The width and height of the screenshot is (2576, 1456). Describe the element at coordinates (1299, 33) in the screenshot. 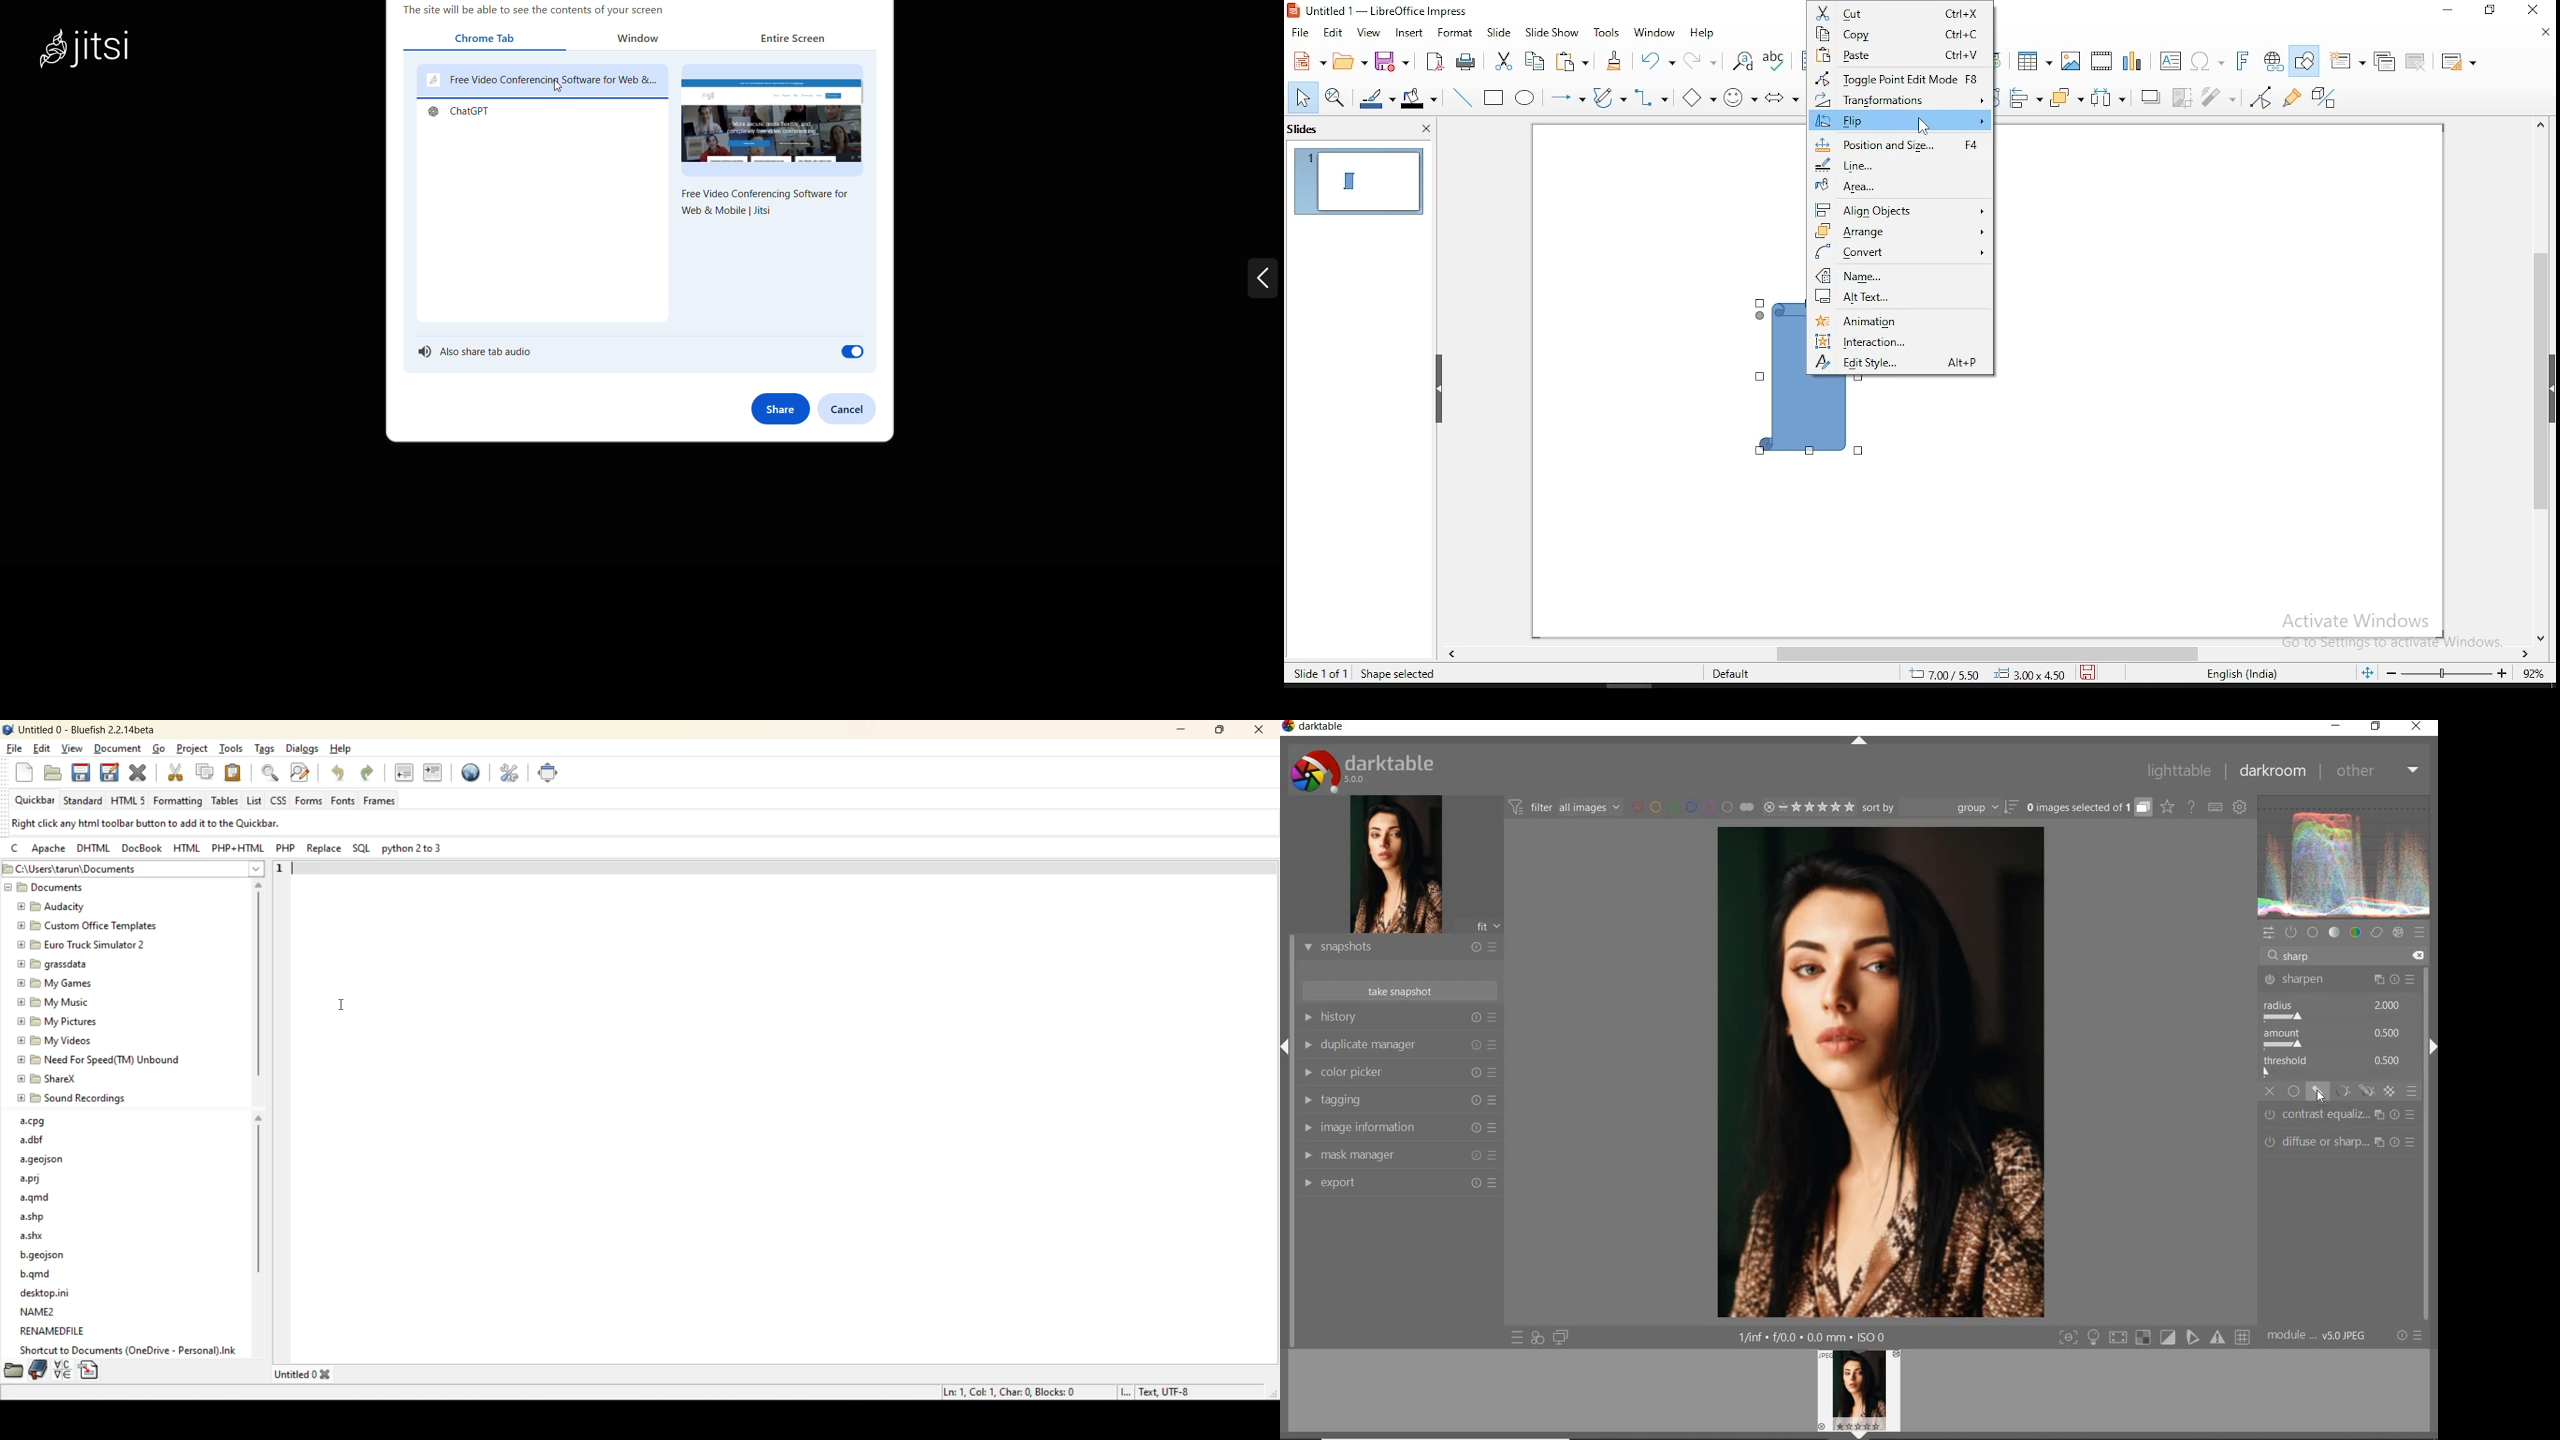

I see `file` at that location.